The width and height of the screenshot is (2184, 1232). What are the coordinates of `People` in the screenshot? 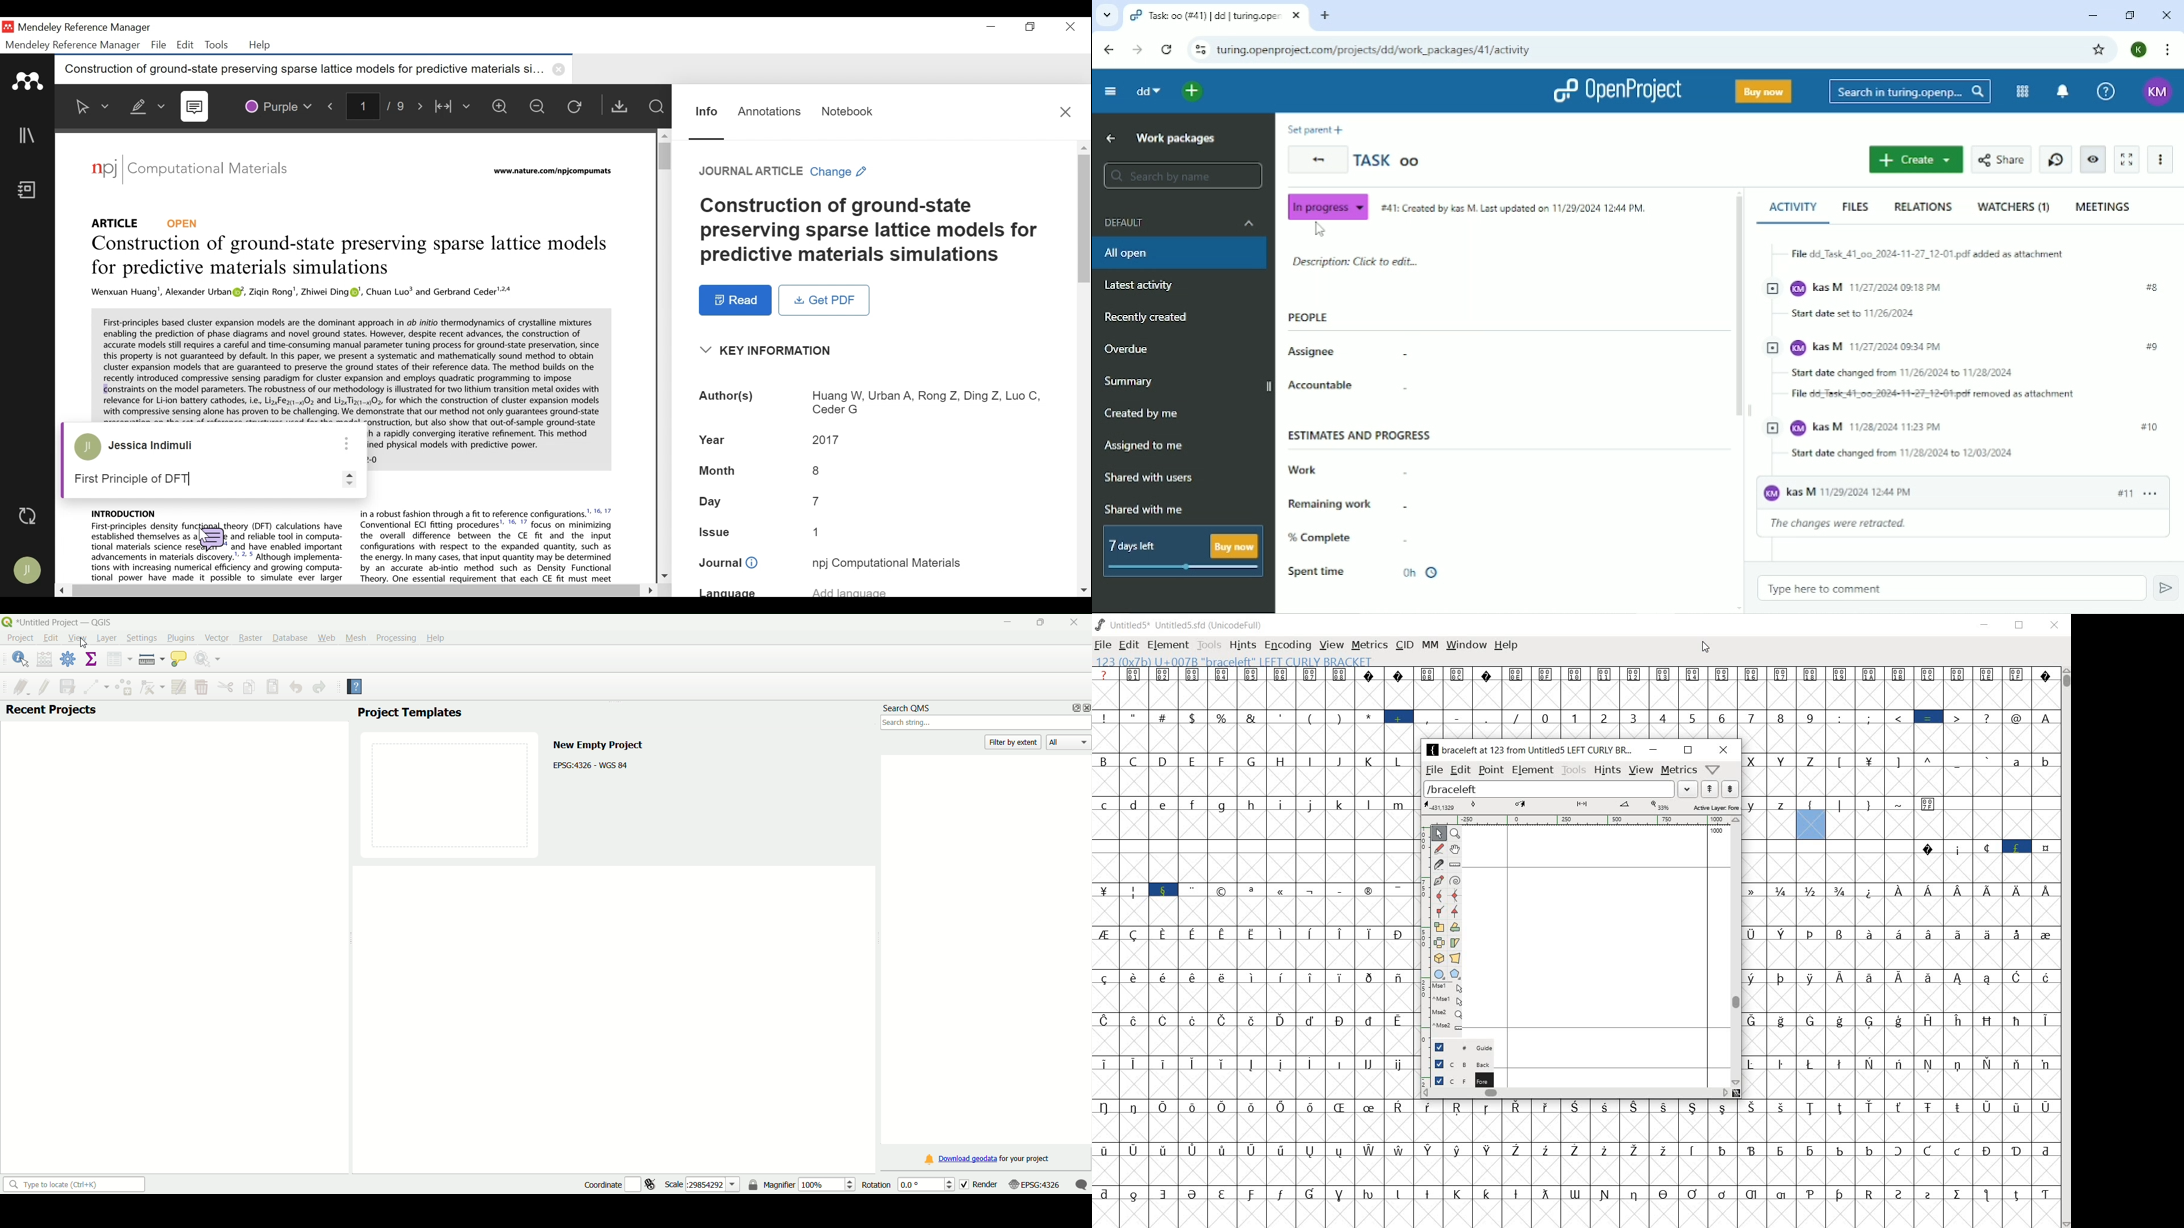 It's located at (1312, 317).